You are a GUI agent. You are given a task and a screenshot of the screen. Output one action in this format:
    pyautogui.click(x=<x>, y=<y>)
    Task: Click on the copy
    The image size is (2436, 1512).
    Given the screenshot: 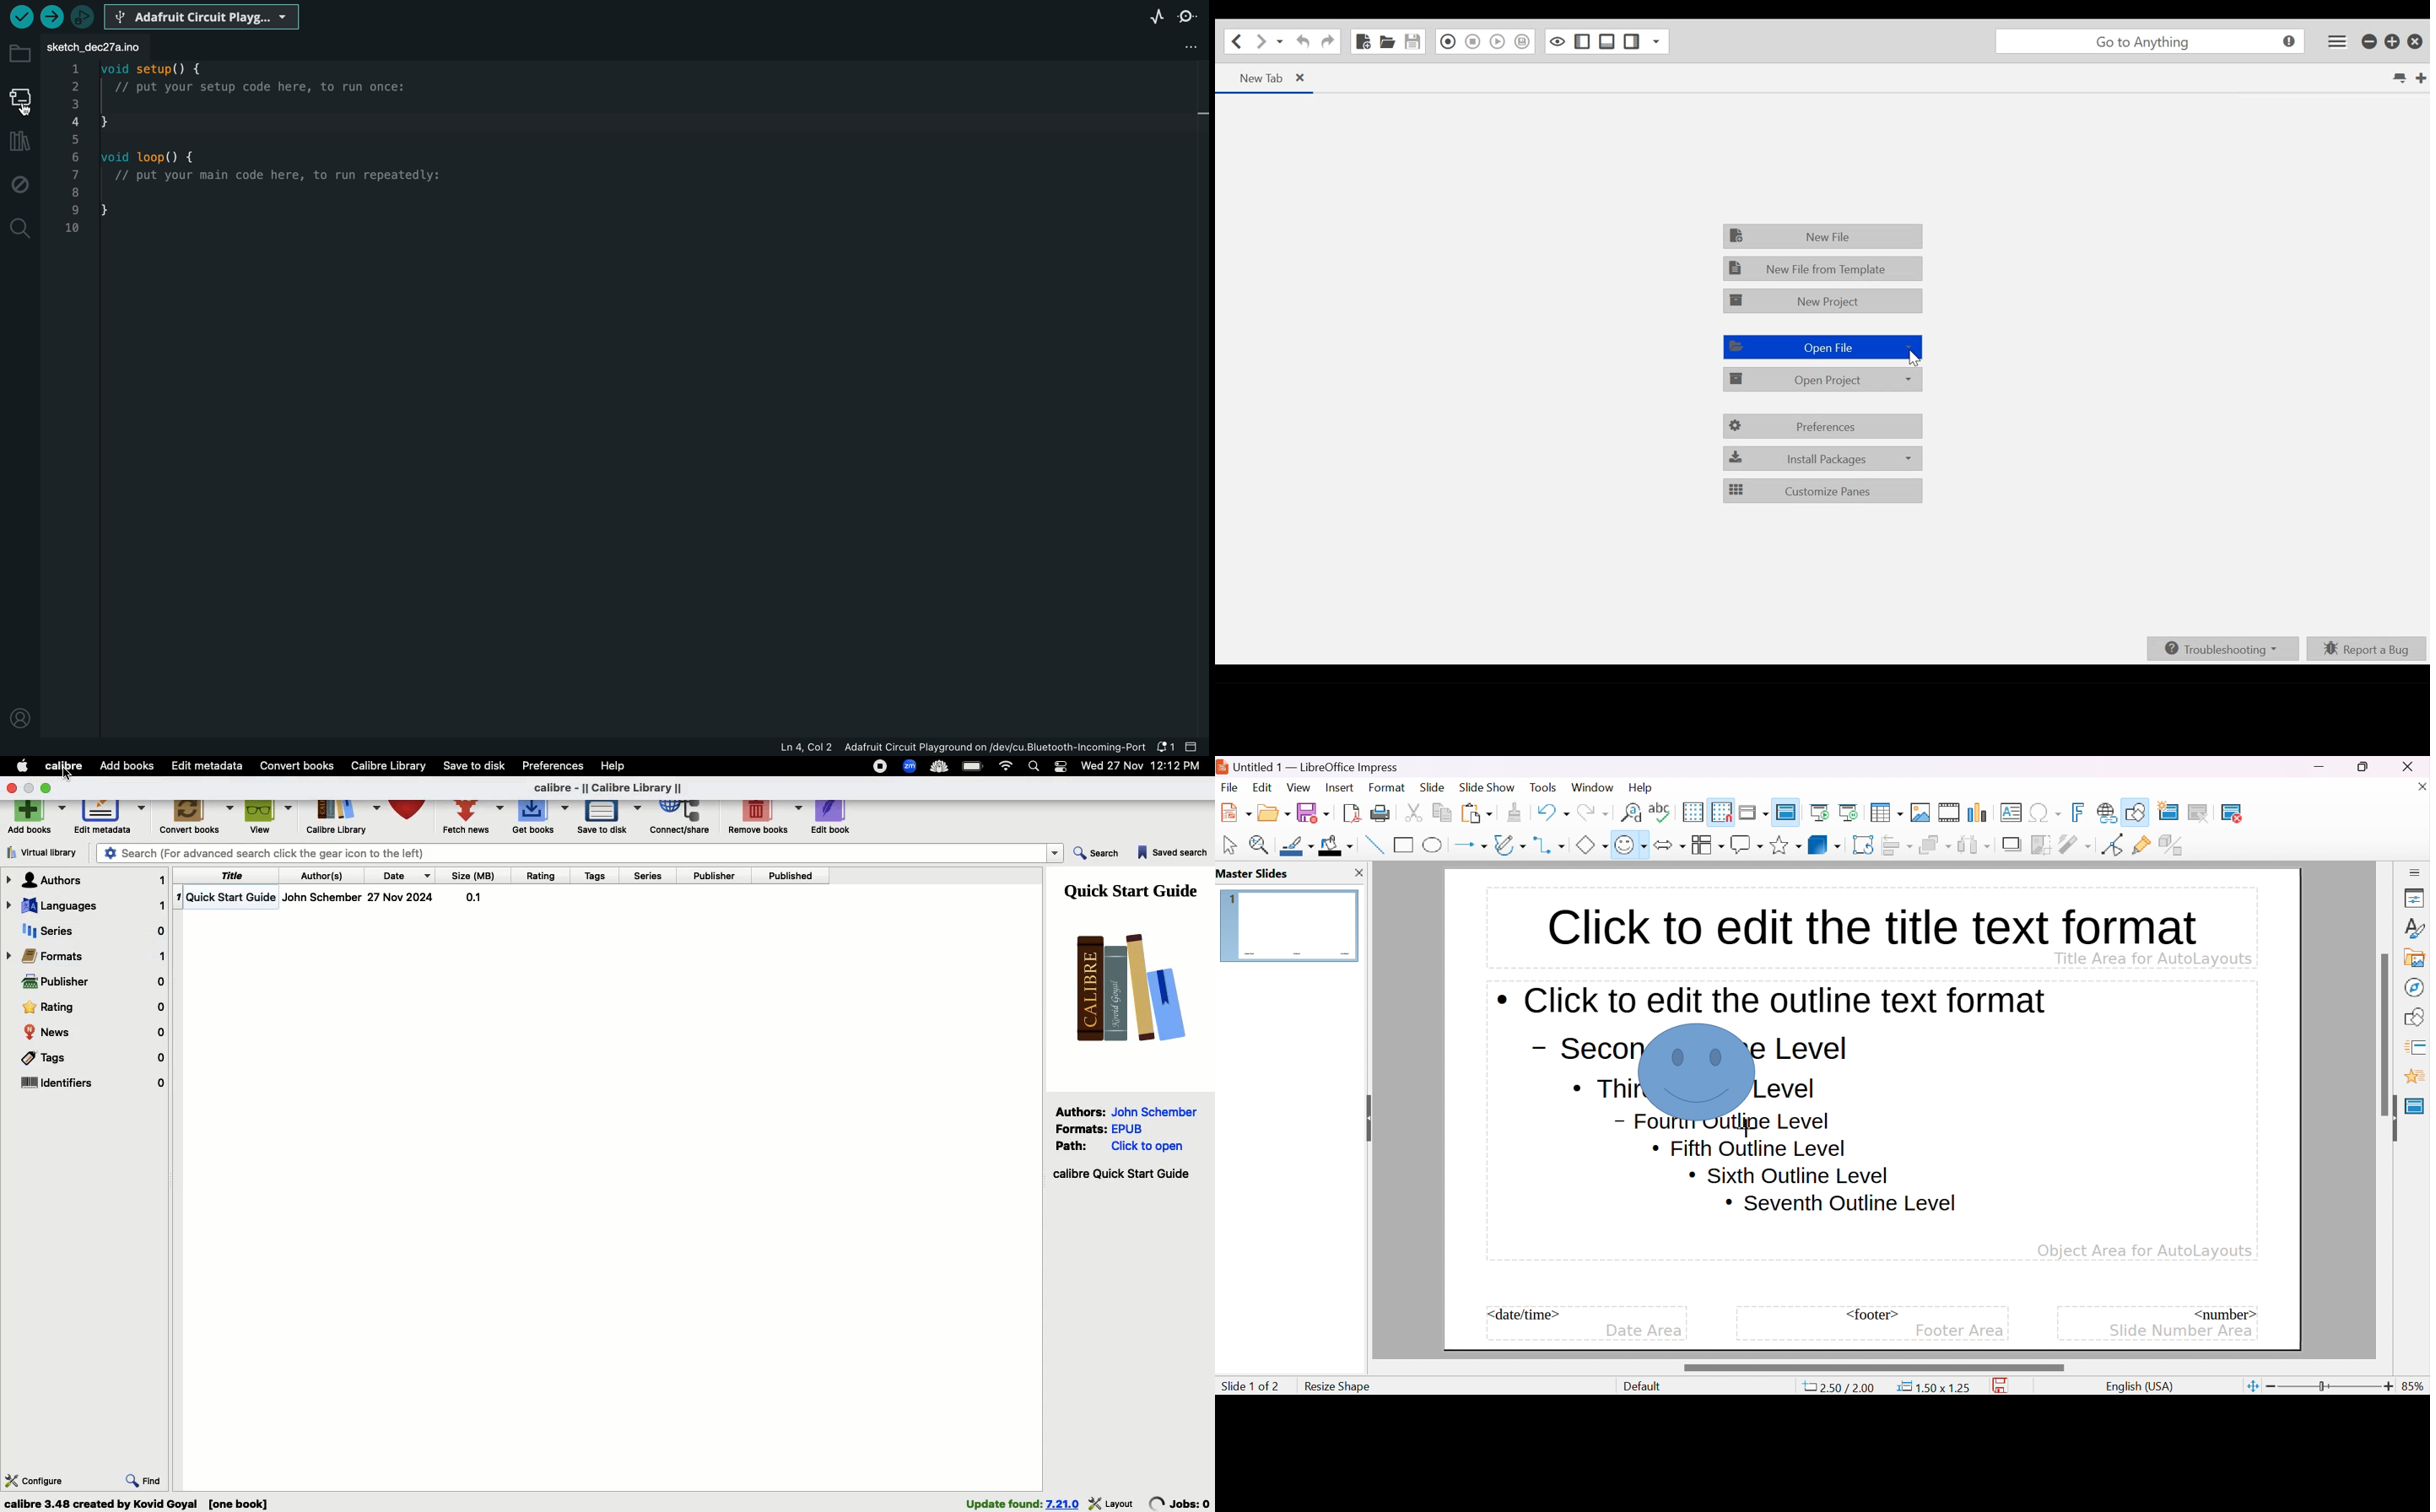 What is the action you would take?
    pyautogui.click(x=1442, y=811)
    